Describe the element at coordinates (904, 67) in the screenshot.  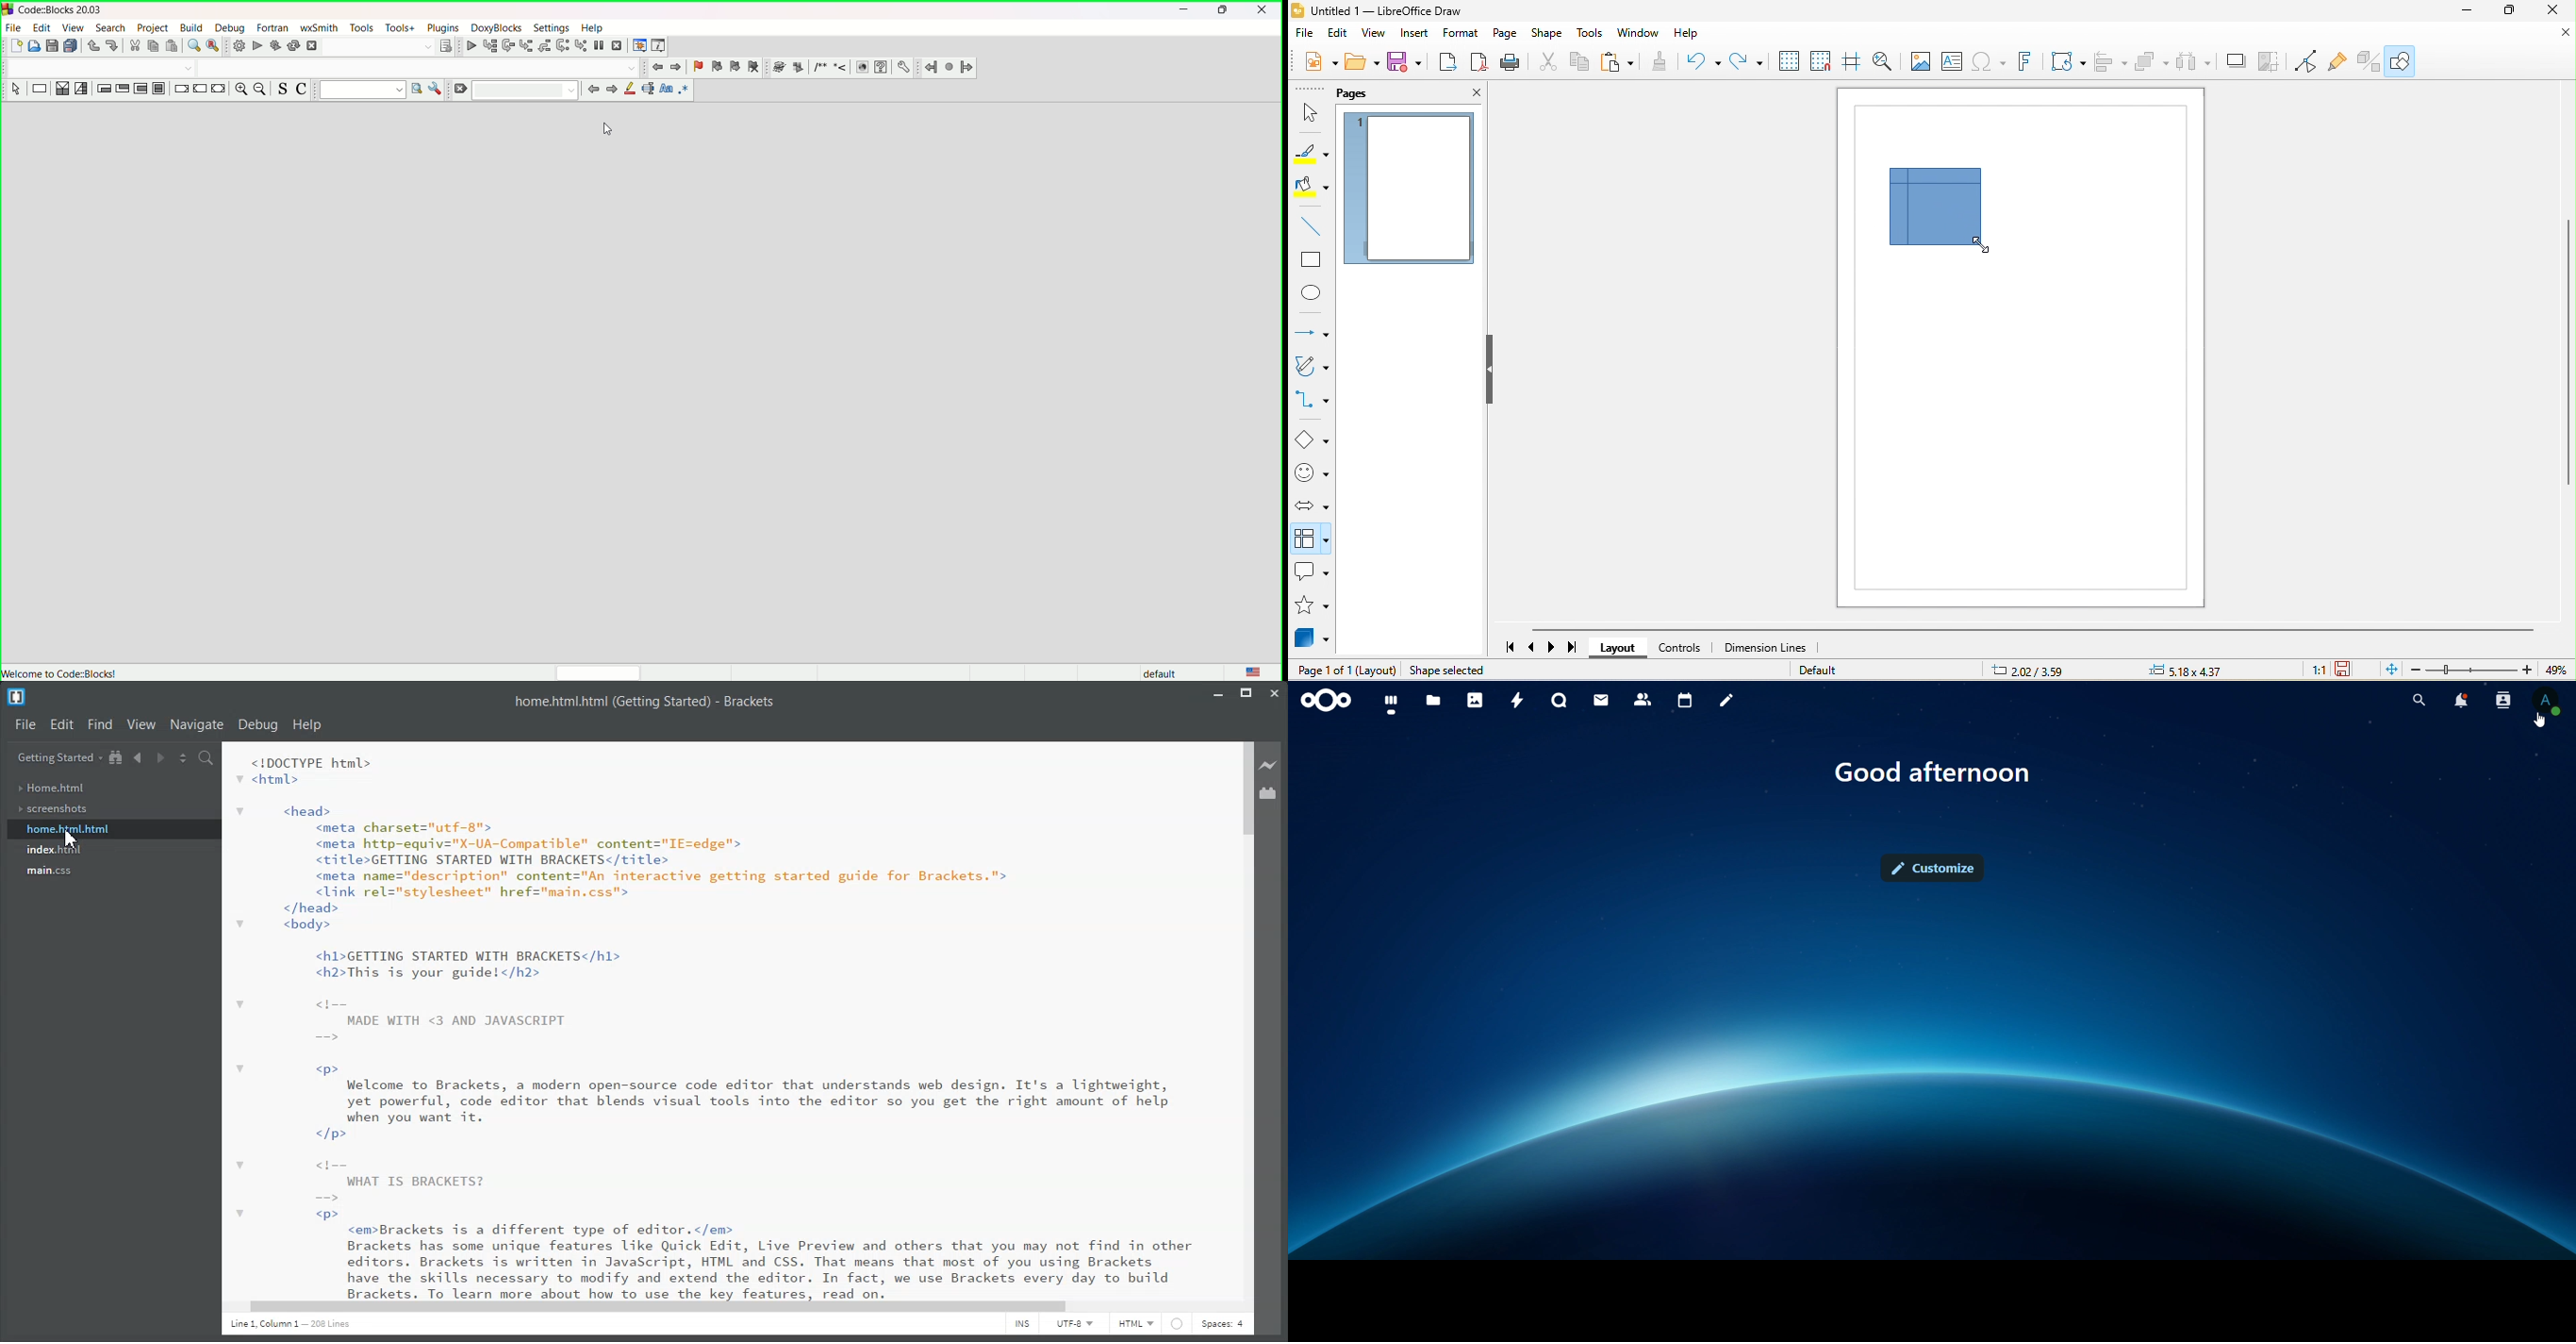
I see `Preferences` at that location.